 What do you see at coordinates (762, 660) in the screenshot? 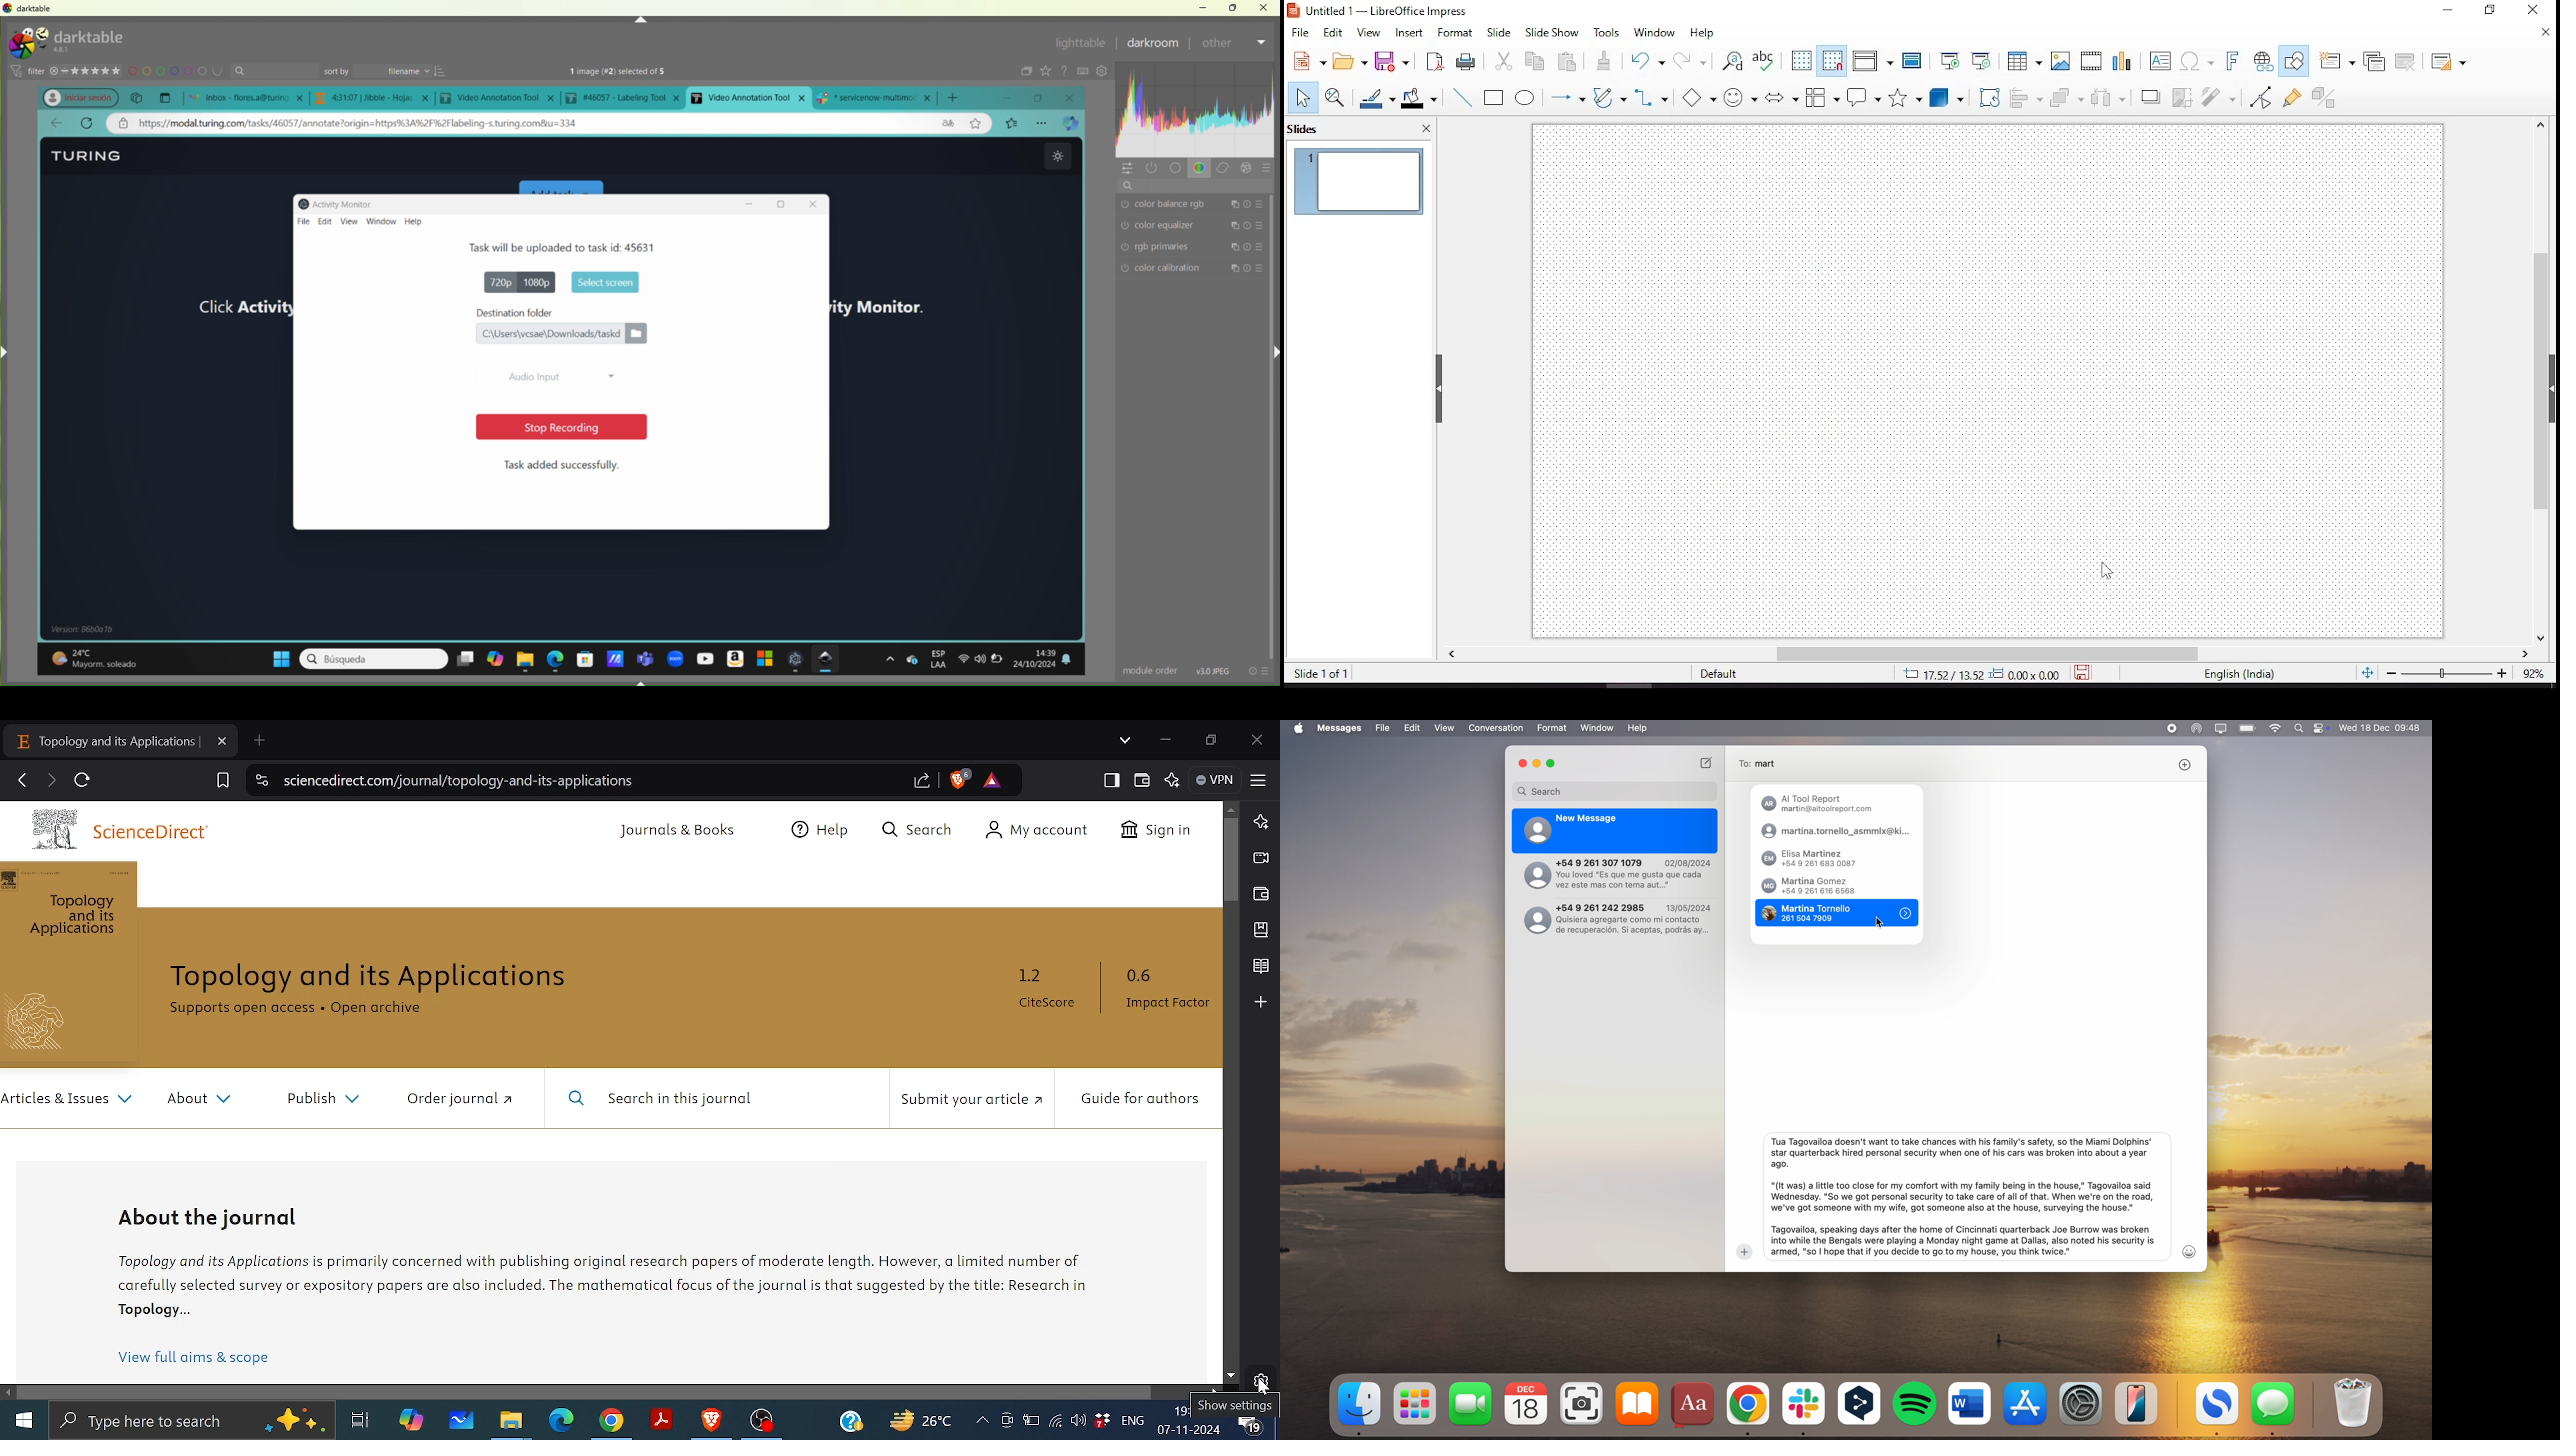
I see `windows` at bounding box center [762, 660].